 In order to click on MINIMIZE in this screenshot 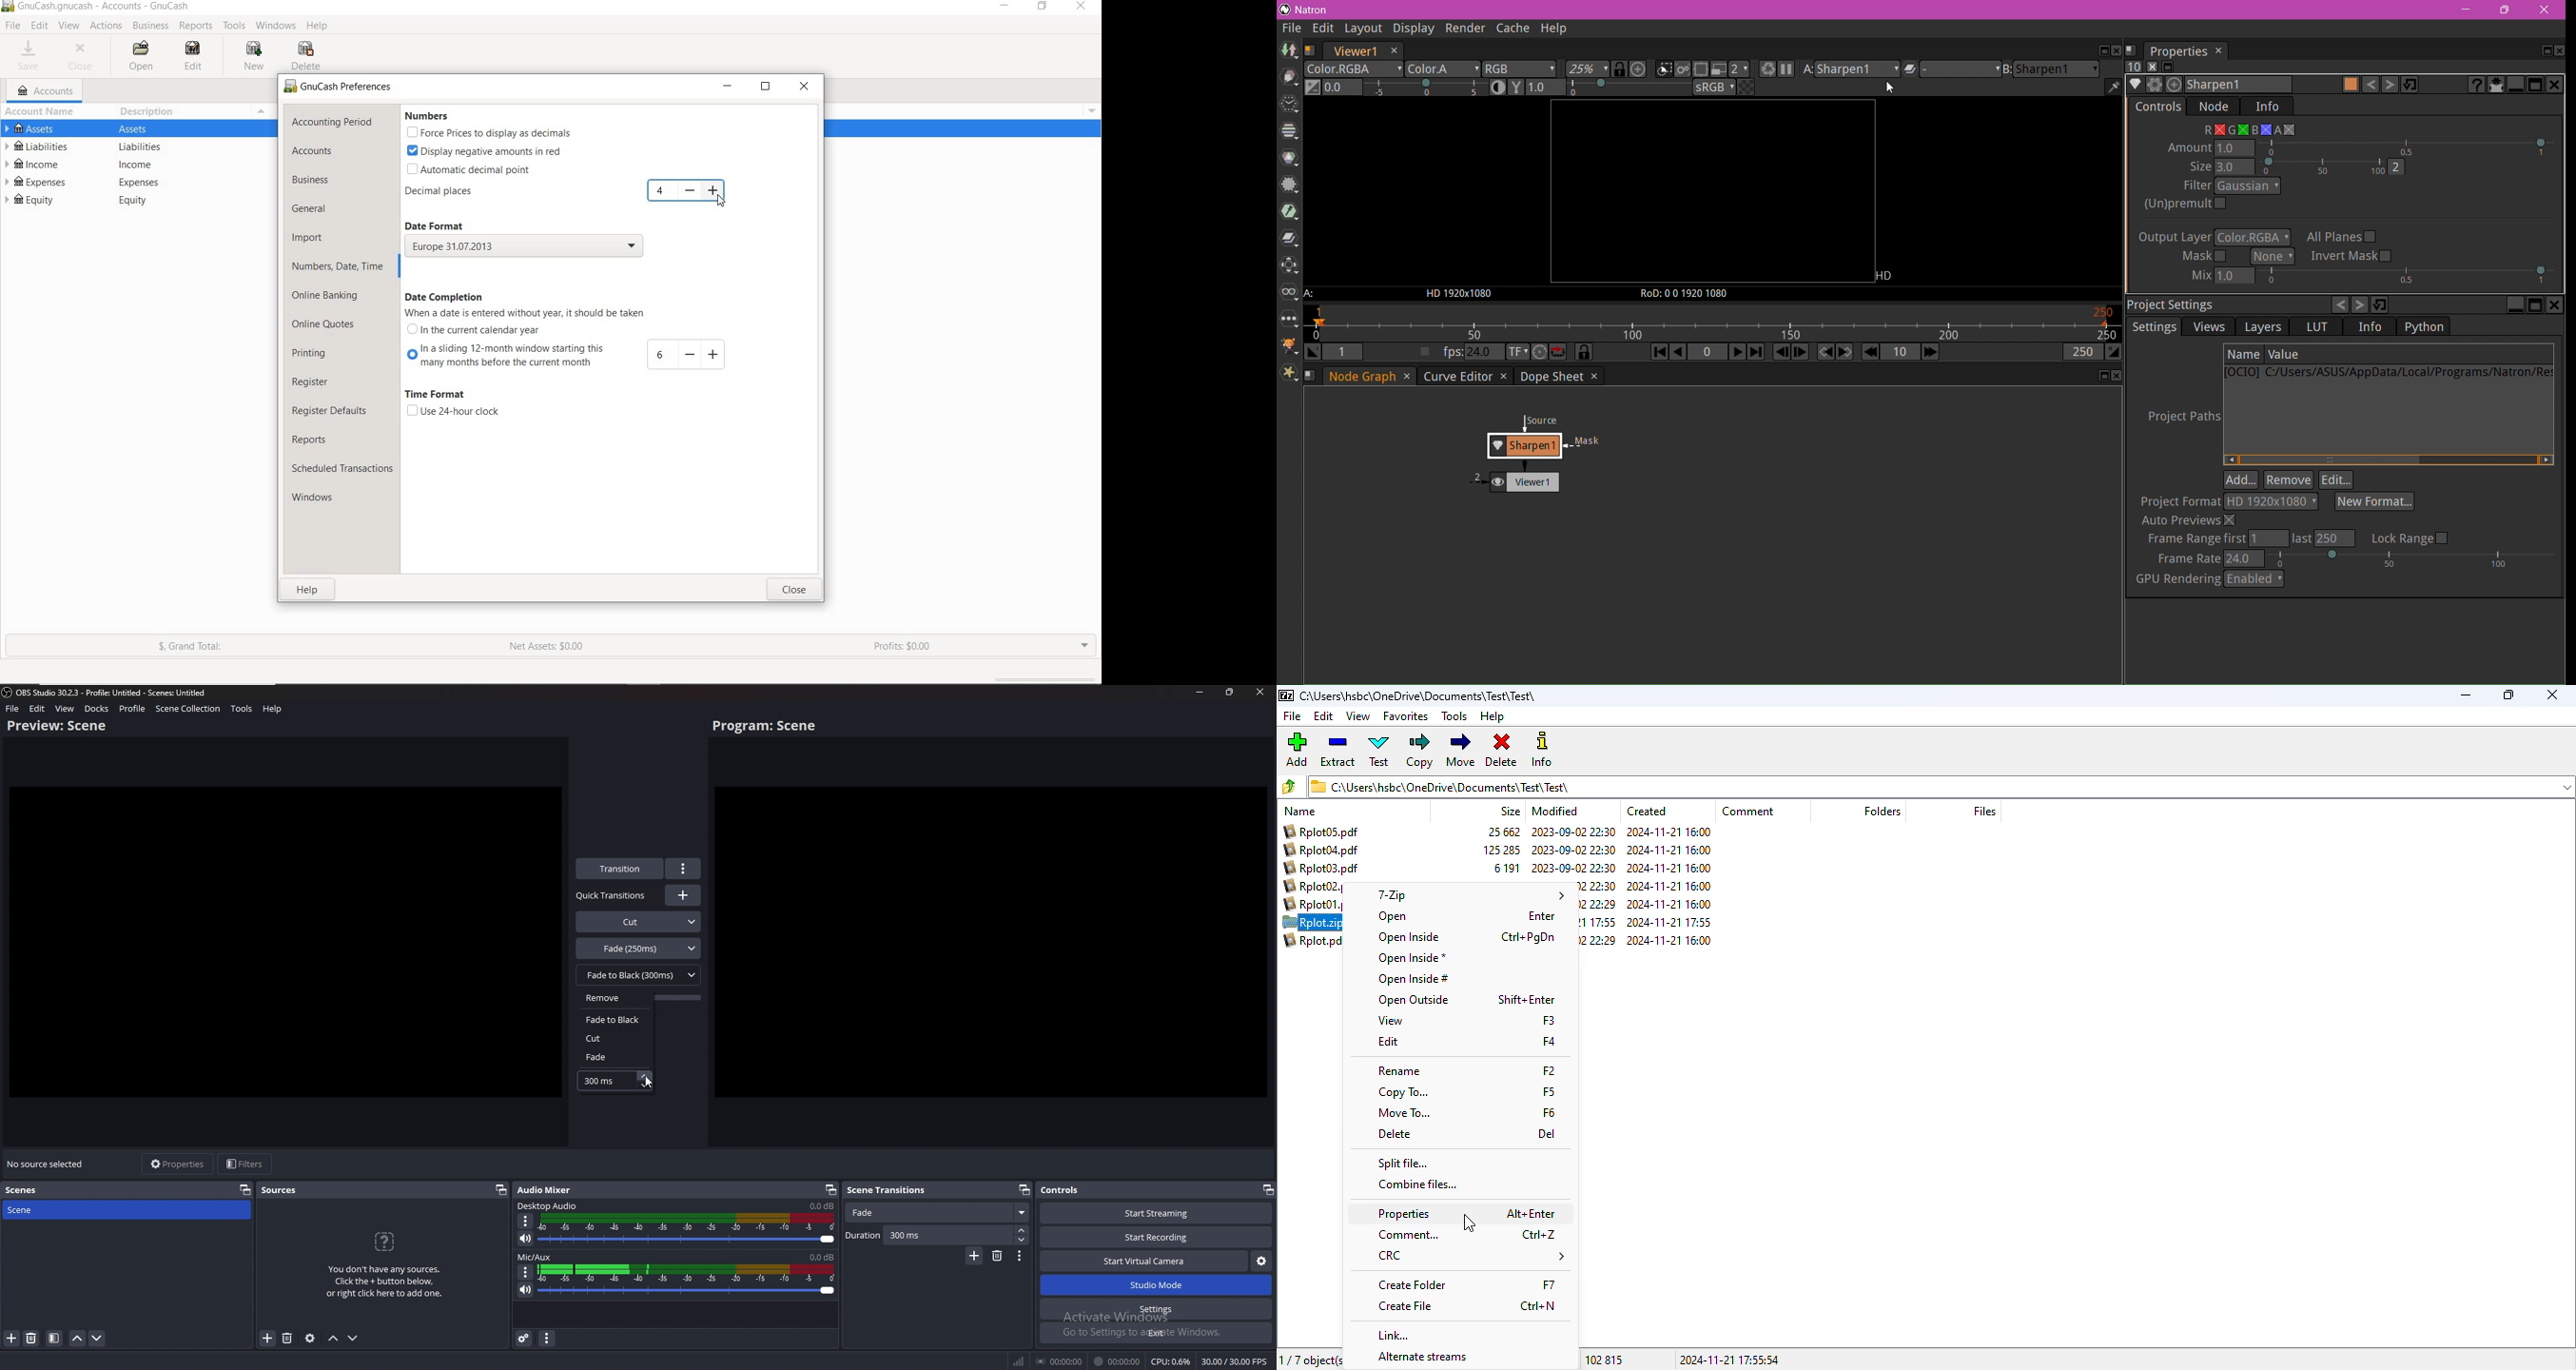, I will do `click(728, 87)`.